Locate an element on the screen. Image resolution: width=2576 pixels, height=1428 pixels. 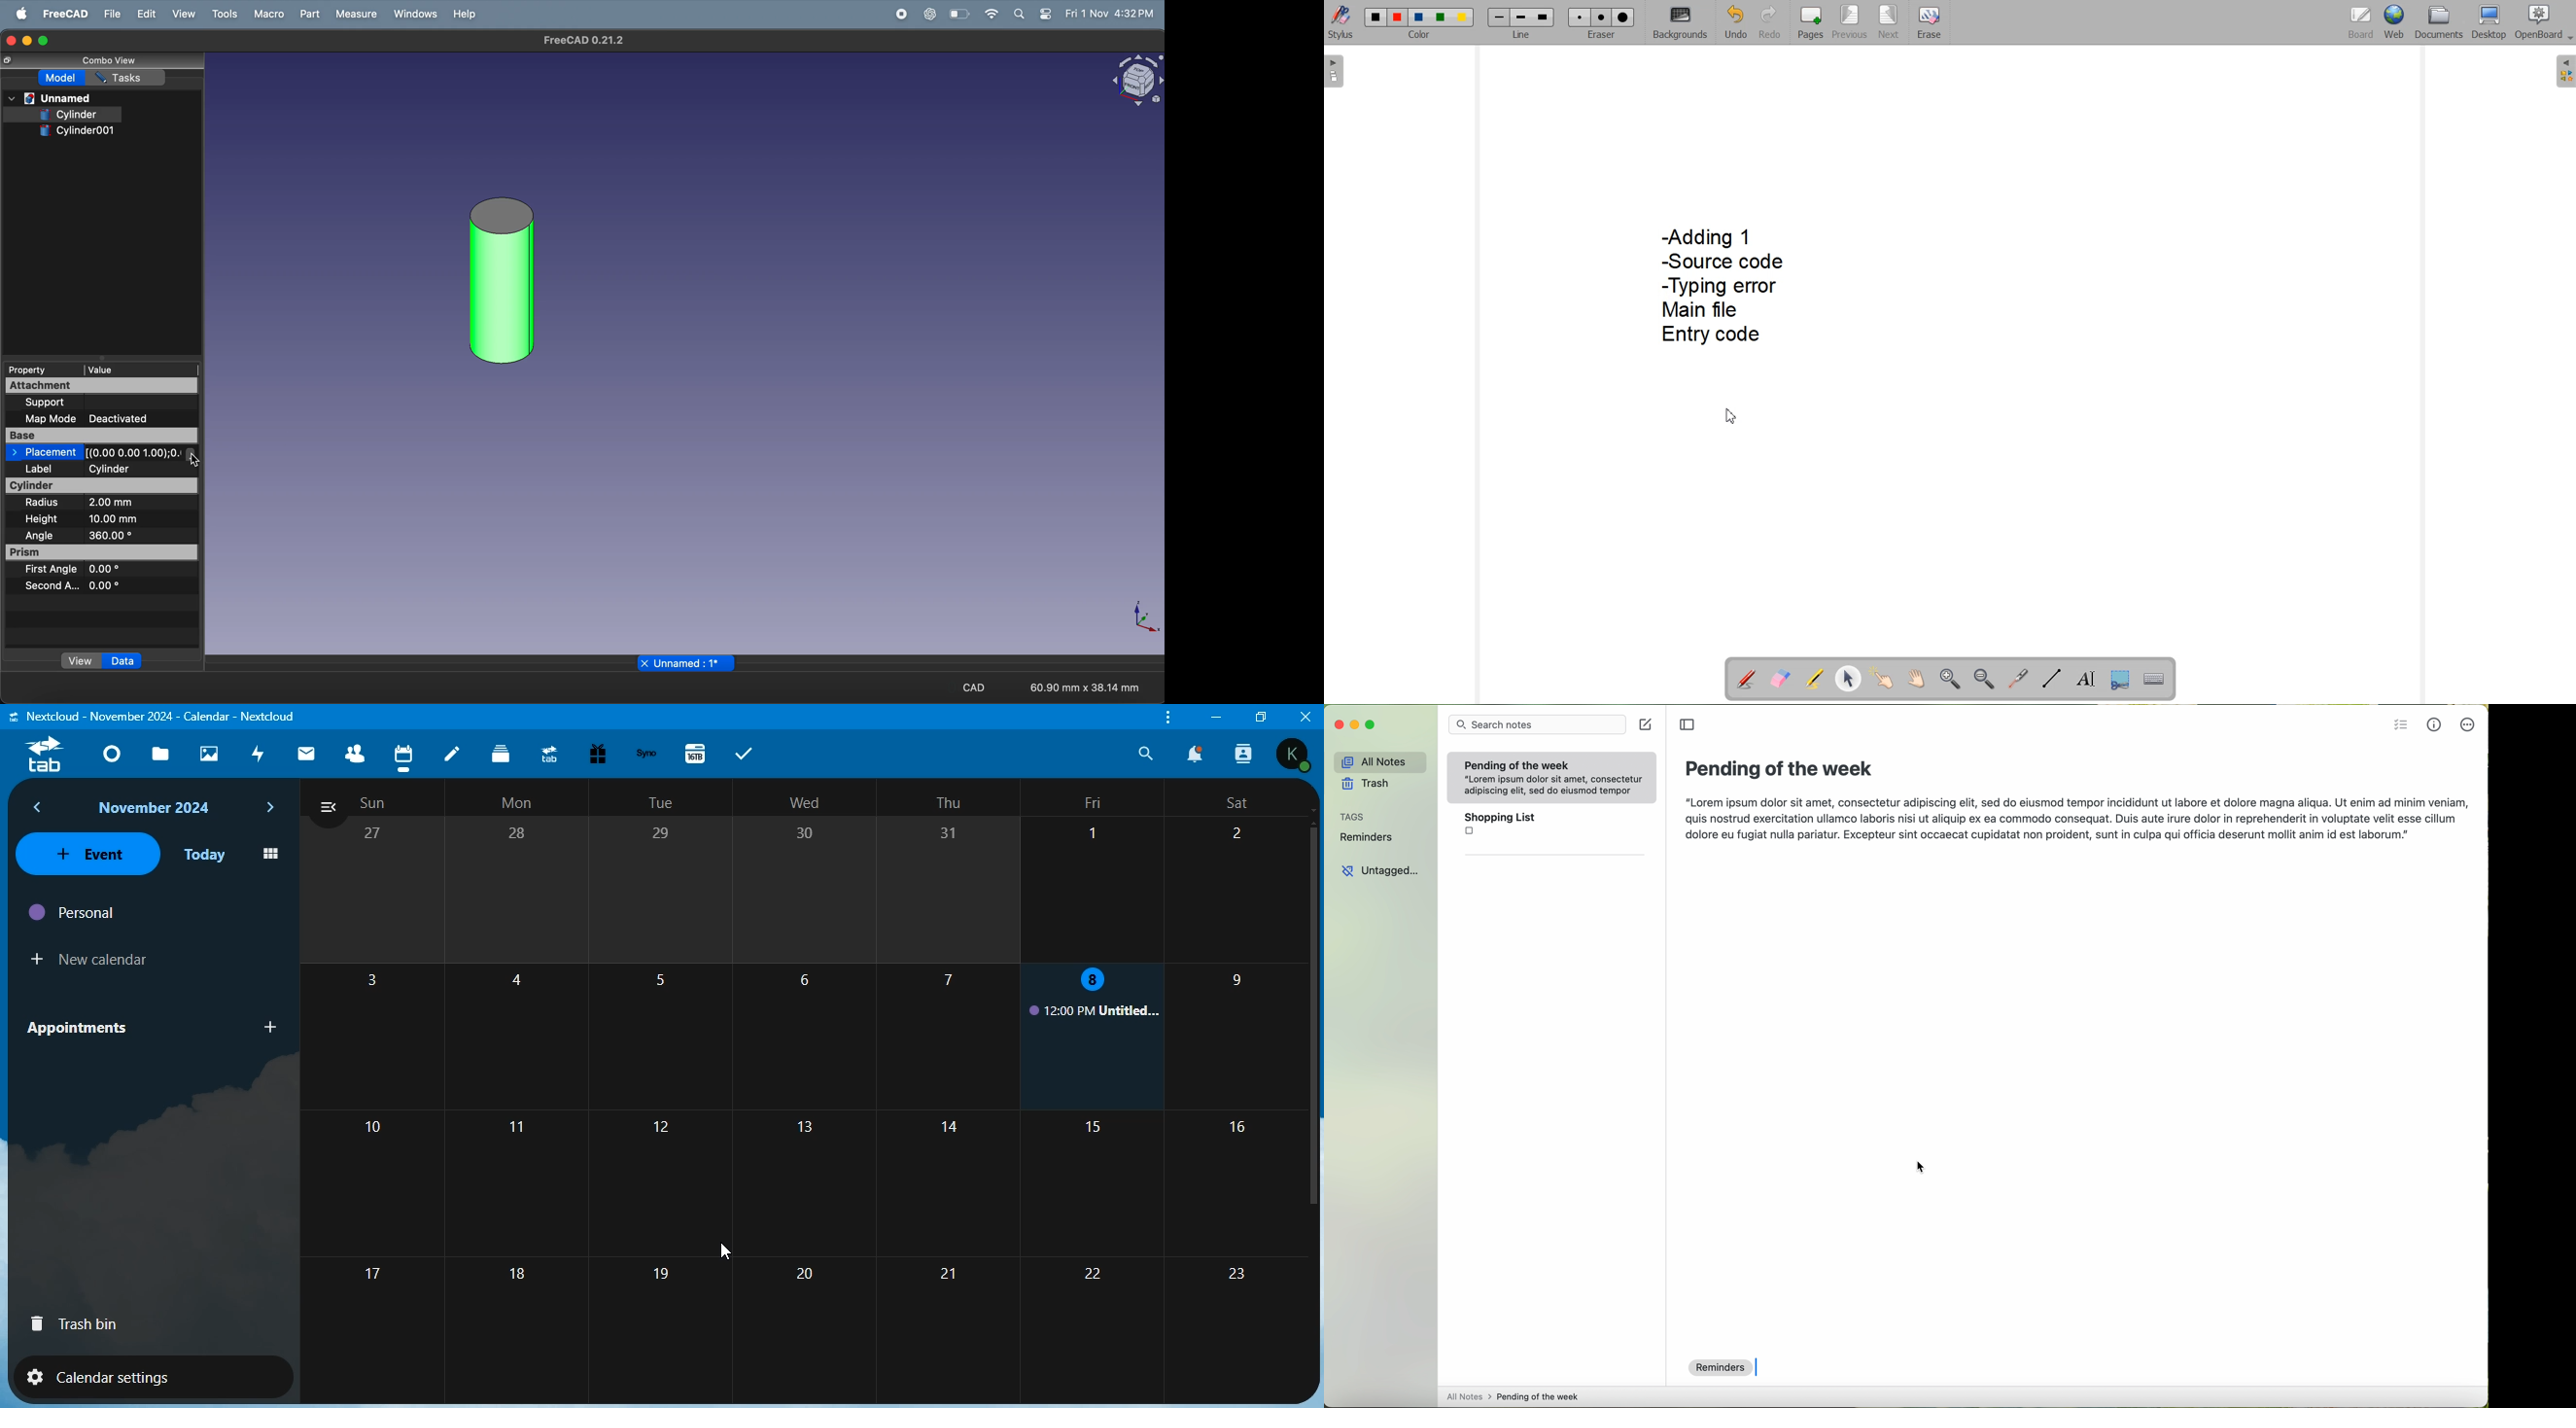
new calendar is located at coordinates (90, 959).